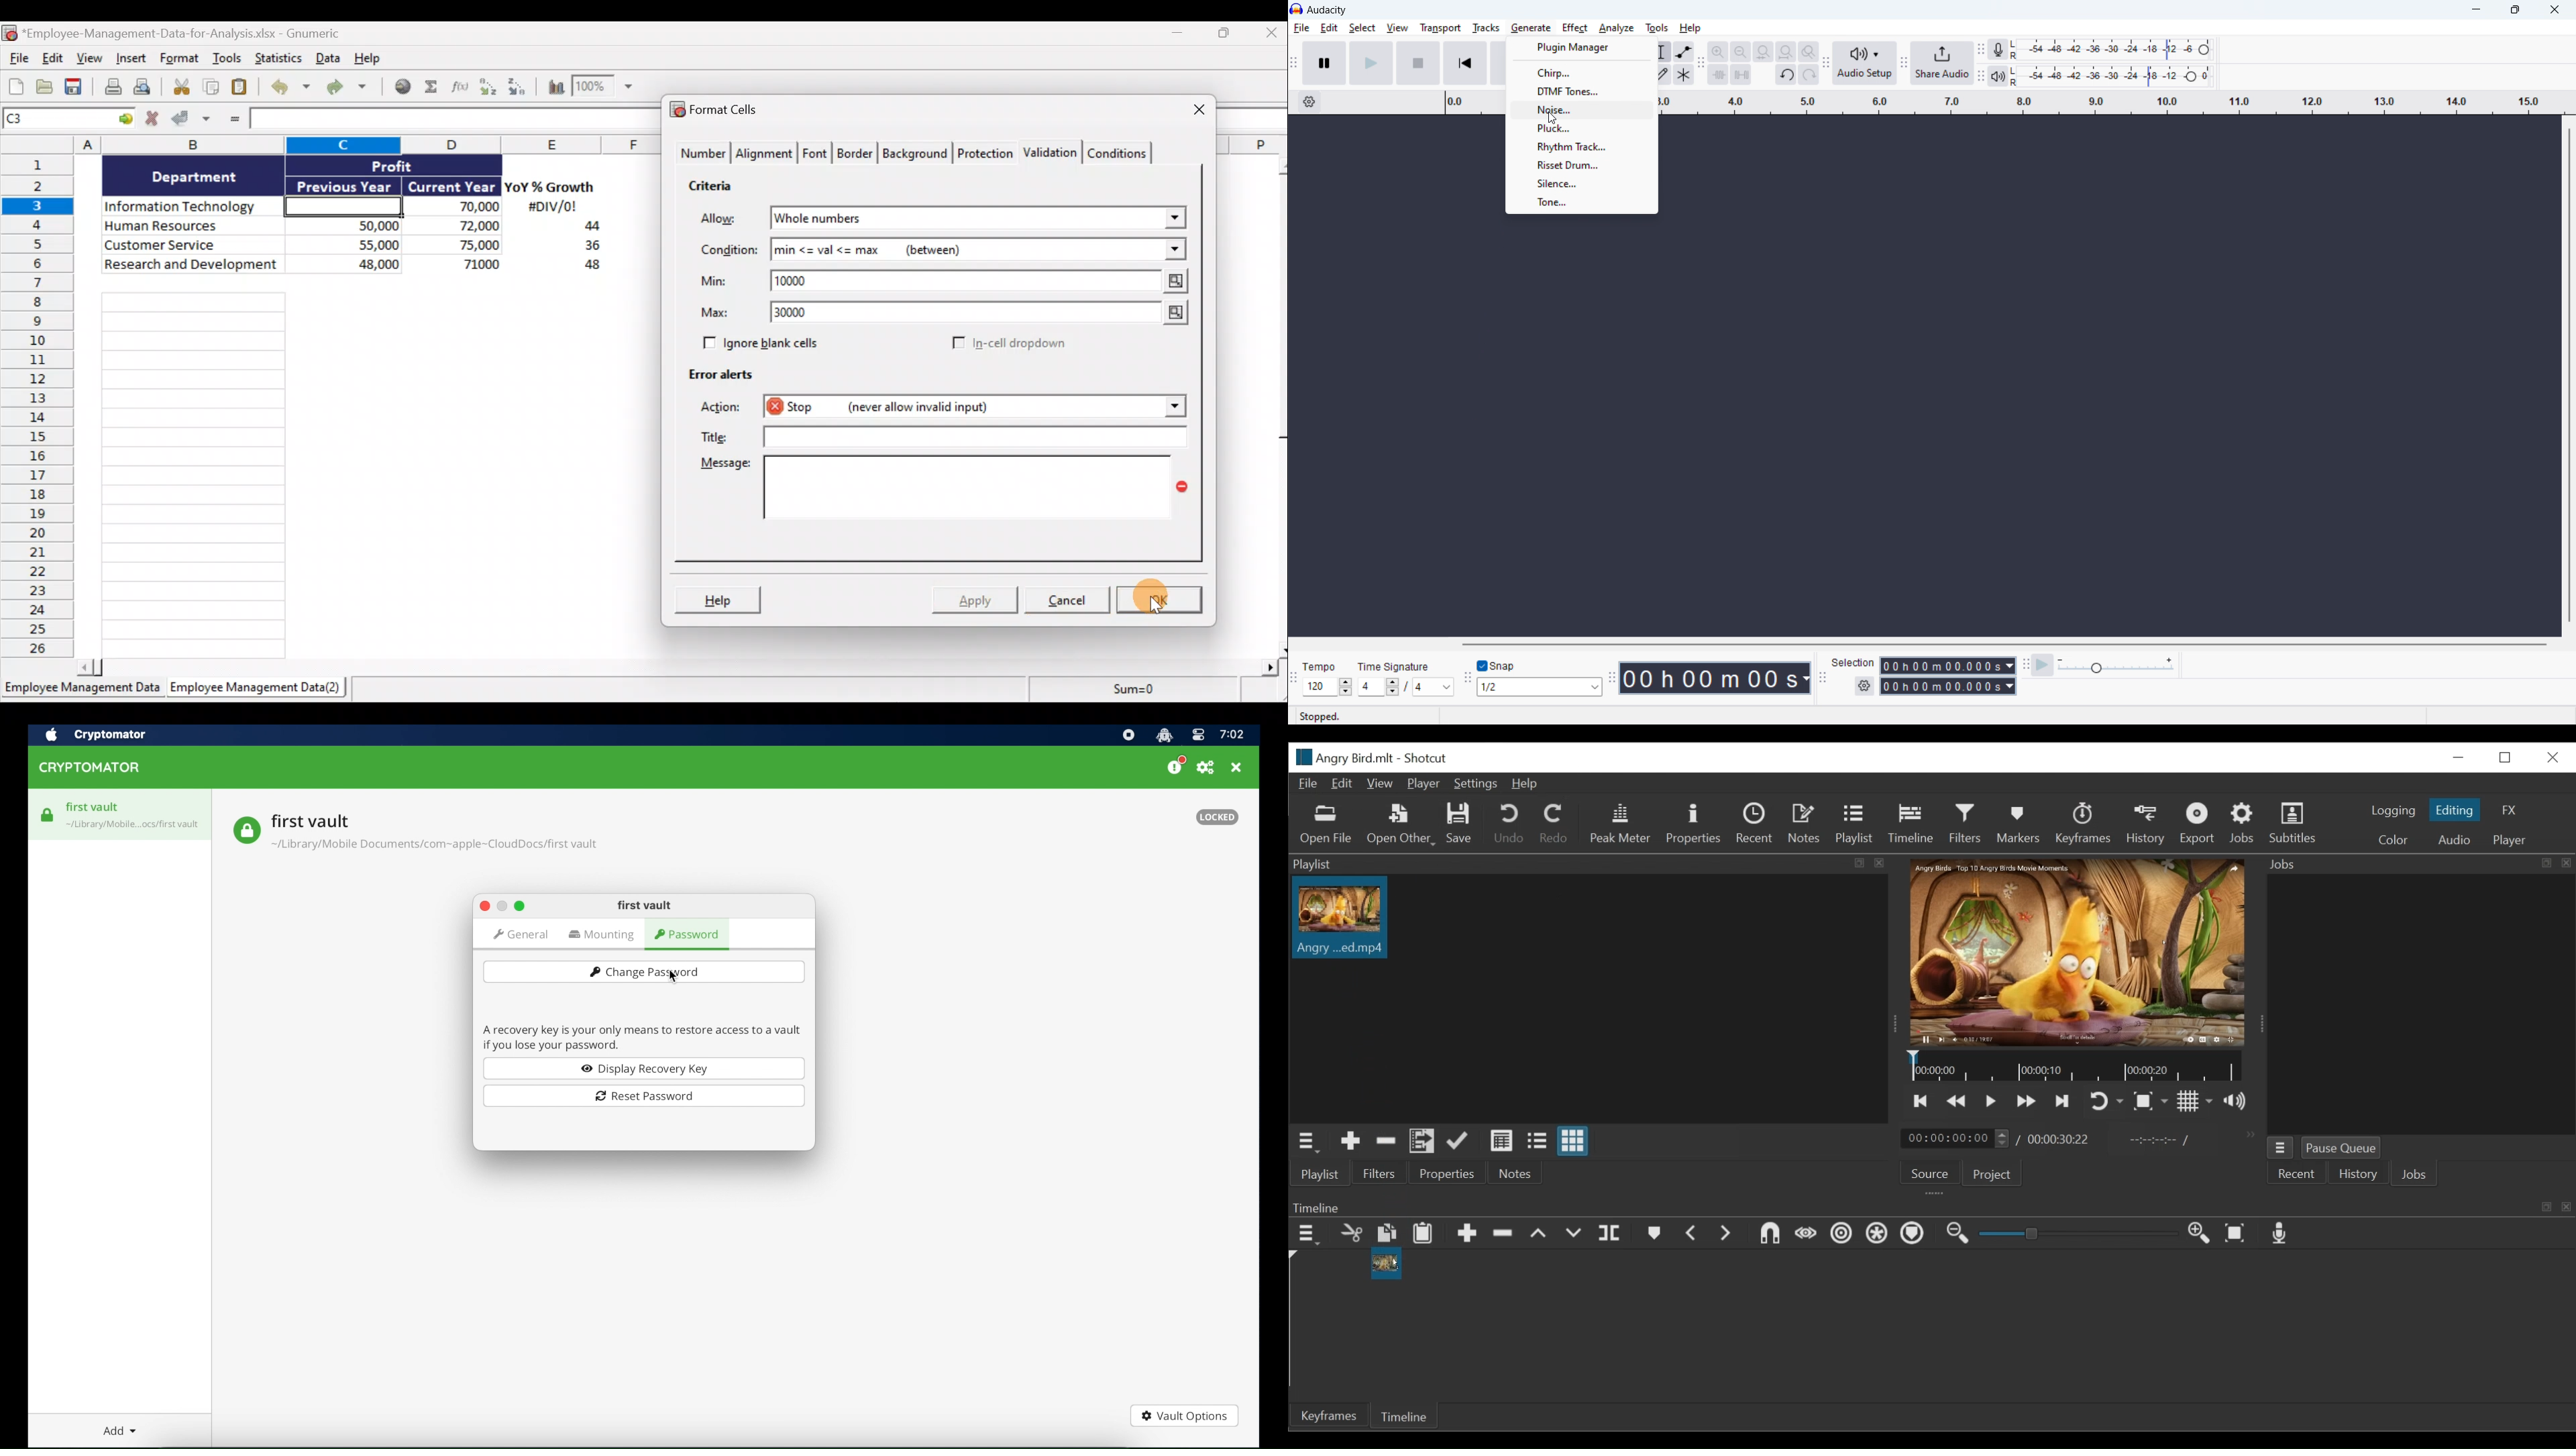 Image resolution: width=2576 pixels, height=1456 pixels. I want to click on Research and development, so click(192, 266).